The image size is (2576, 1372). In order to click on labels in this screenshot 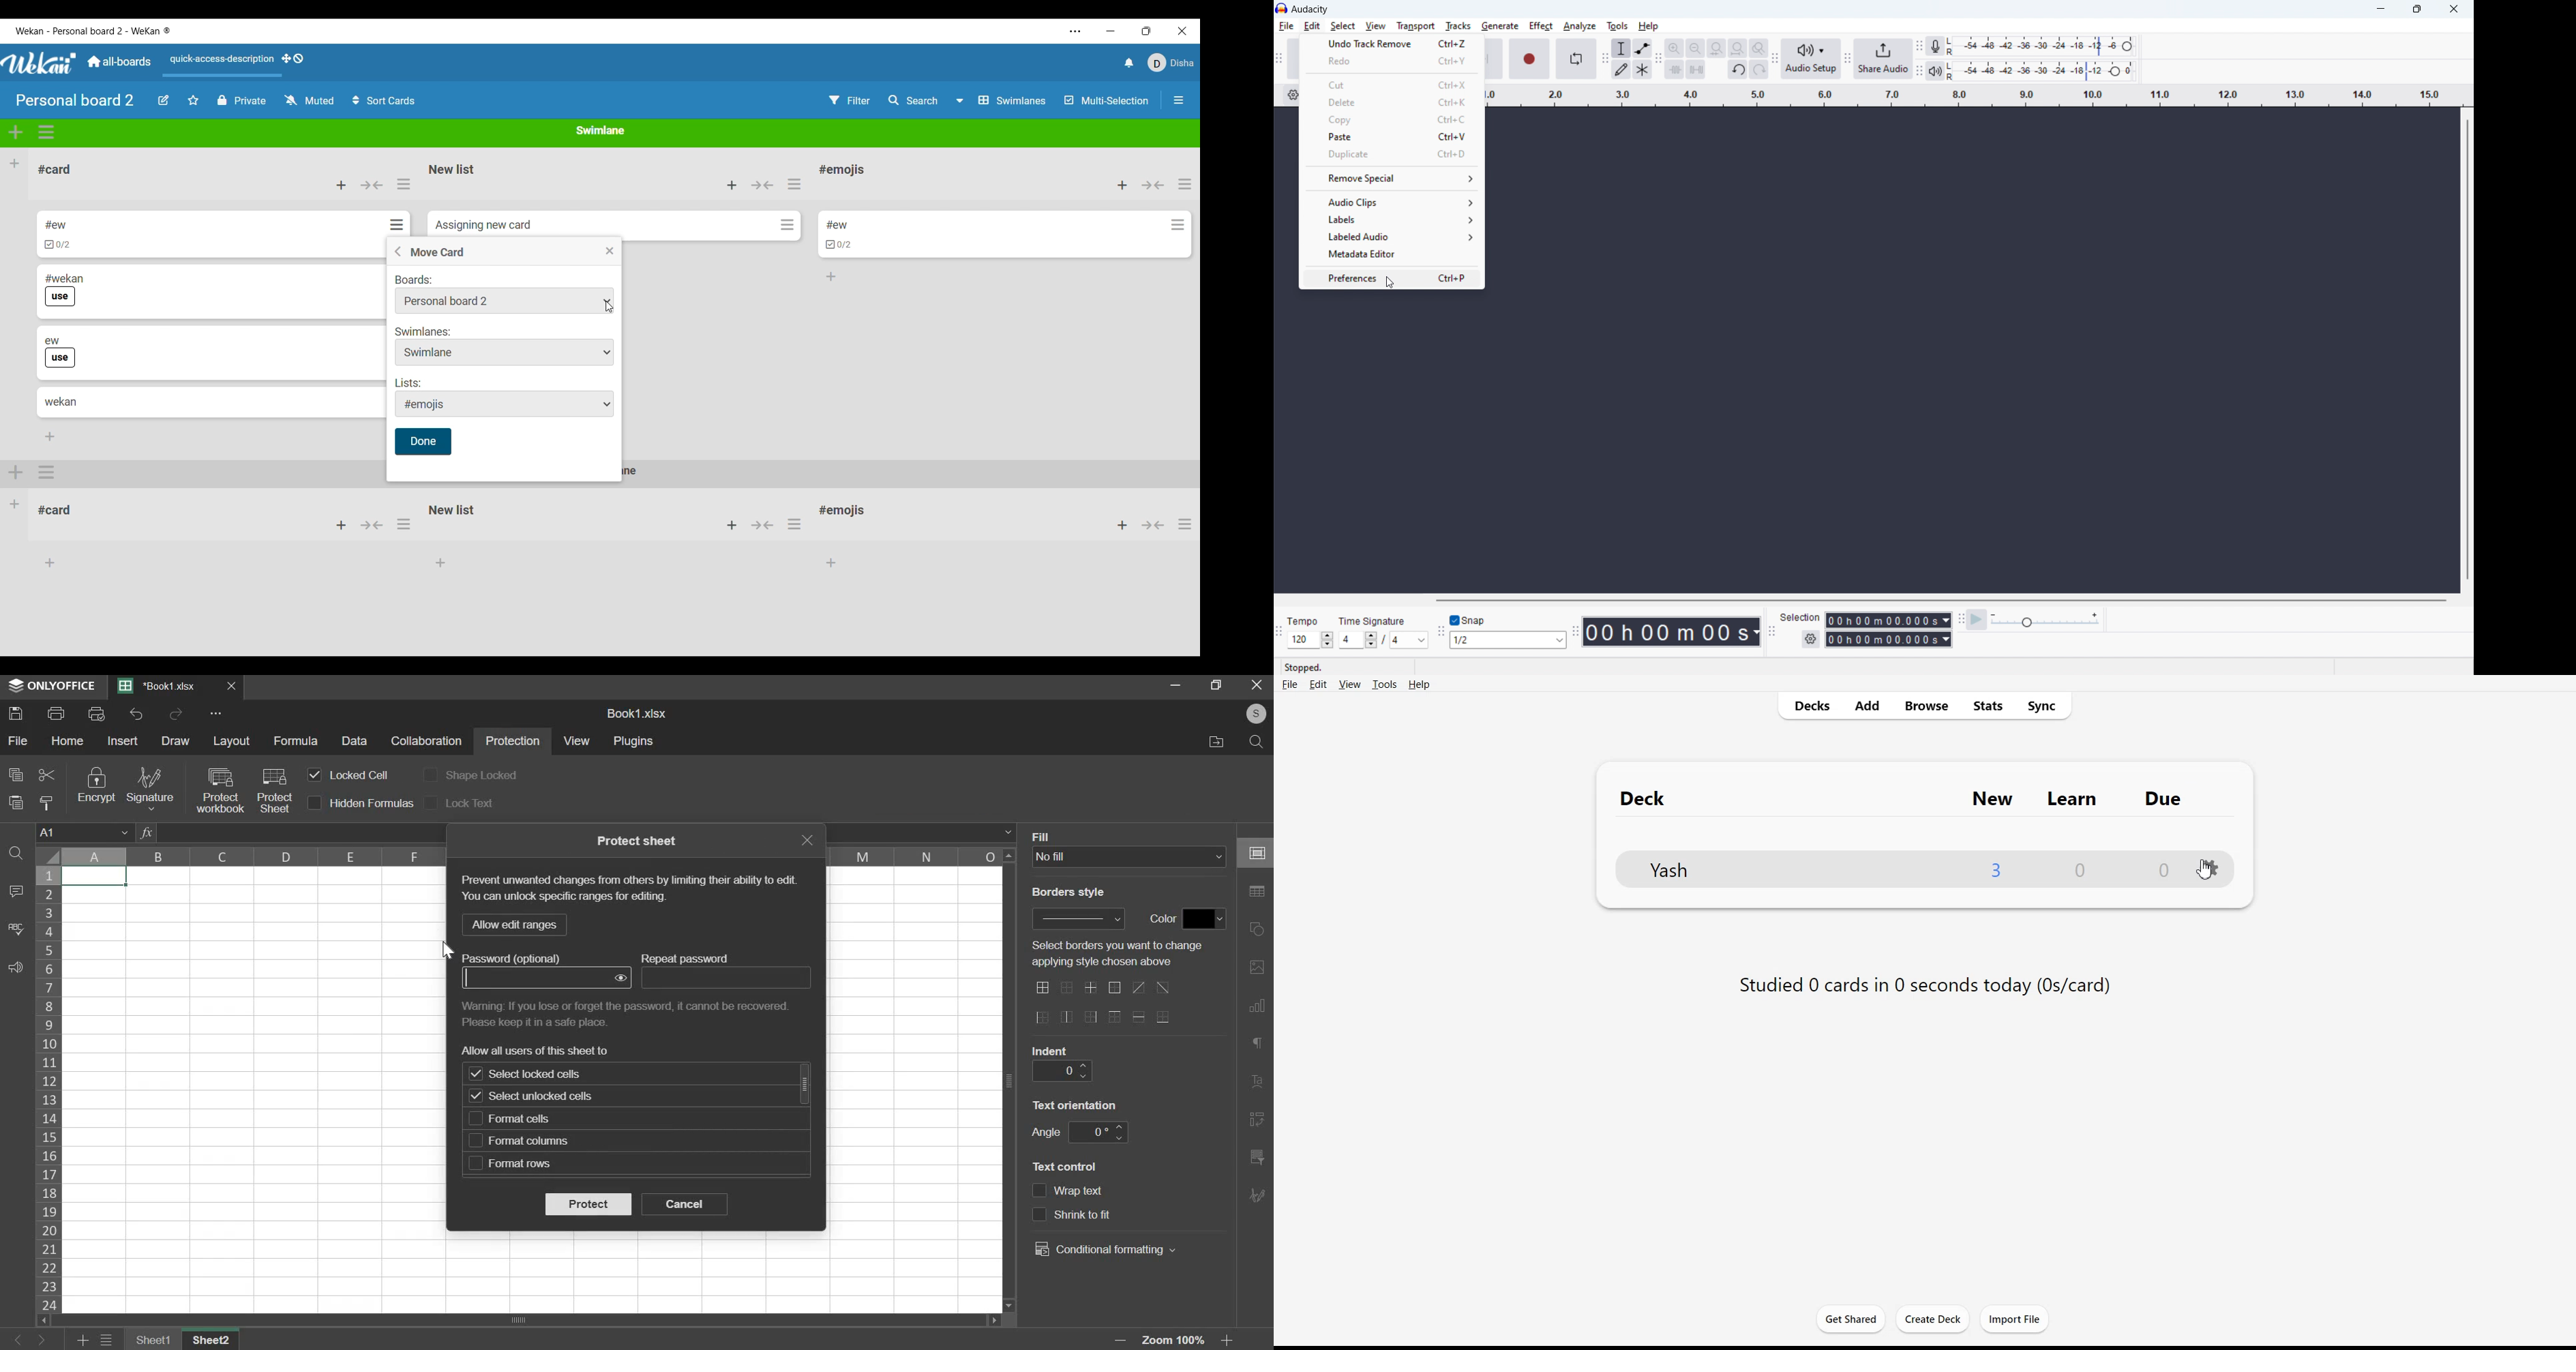, I will do `click(1391, 219)`.